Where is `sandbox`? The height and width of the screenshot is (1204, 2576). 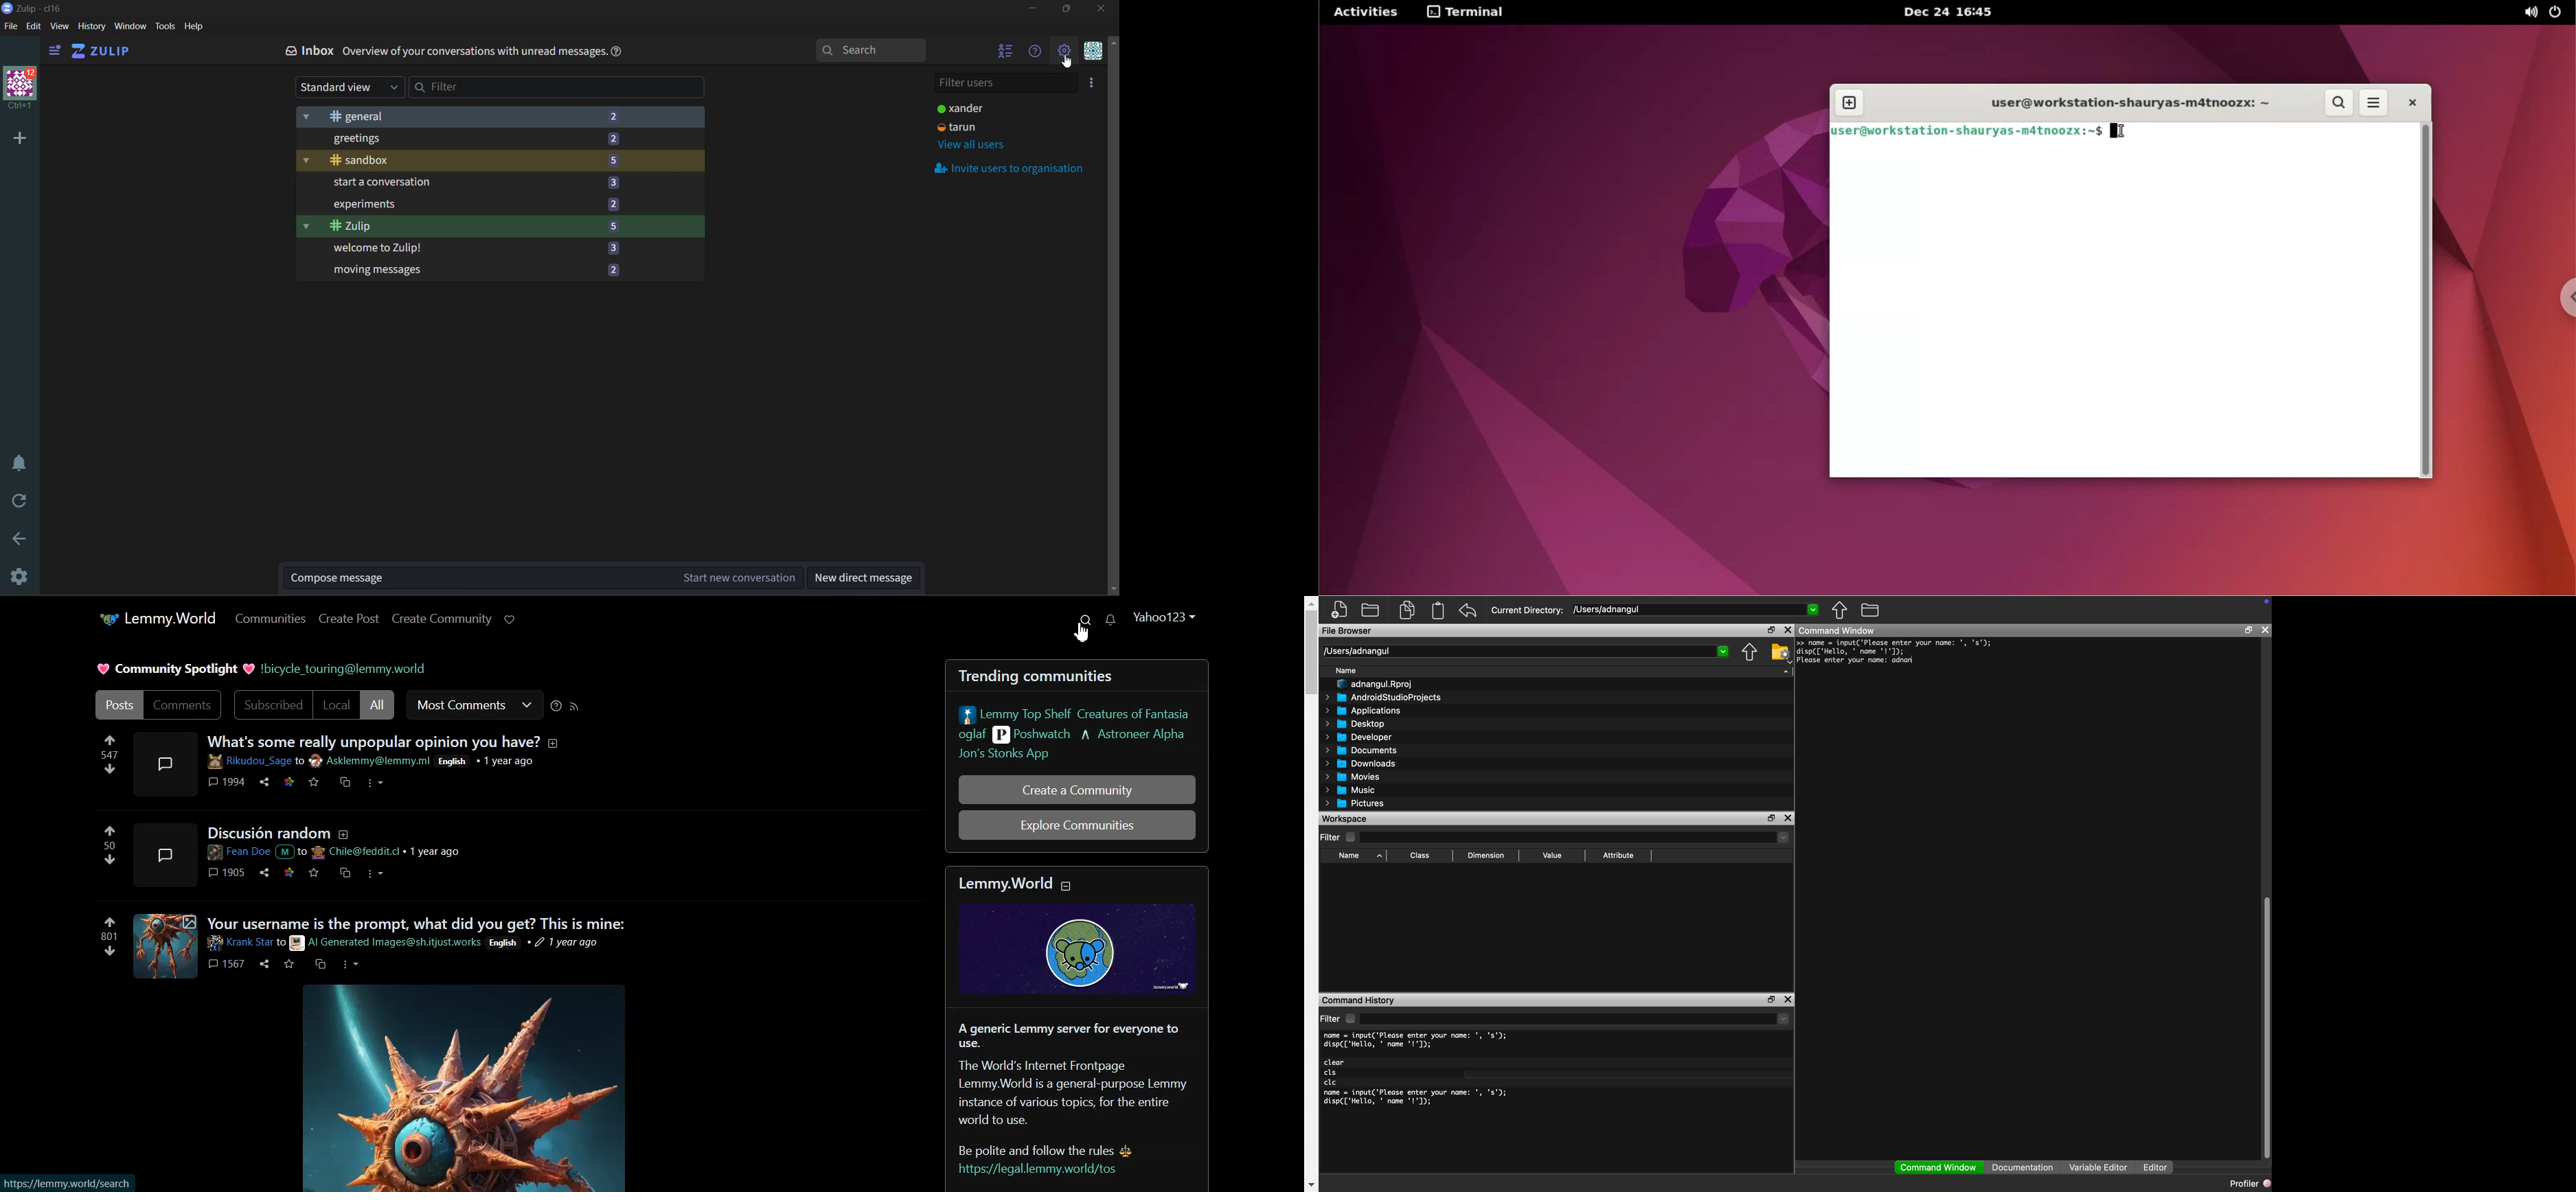
sandbox is located at coordinates (463, 160).